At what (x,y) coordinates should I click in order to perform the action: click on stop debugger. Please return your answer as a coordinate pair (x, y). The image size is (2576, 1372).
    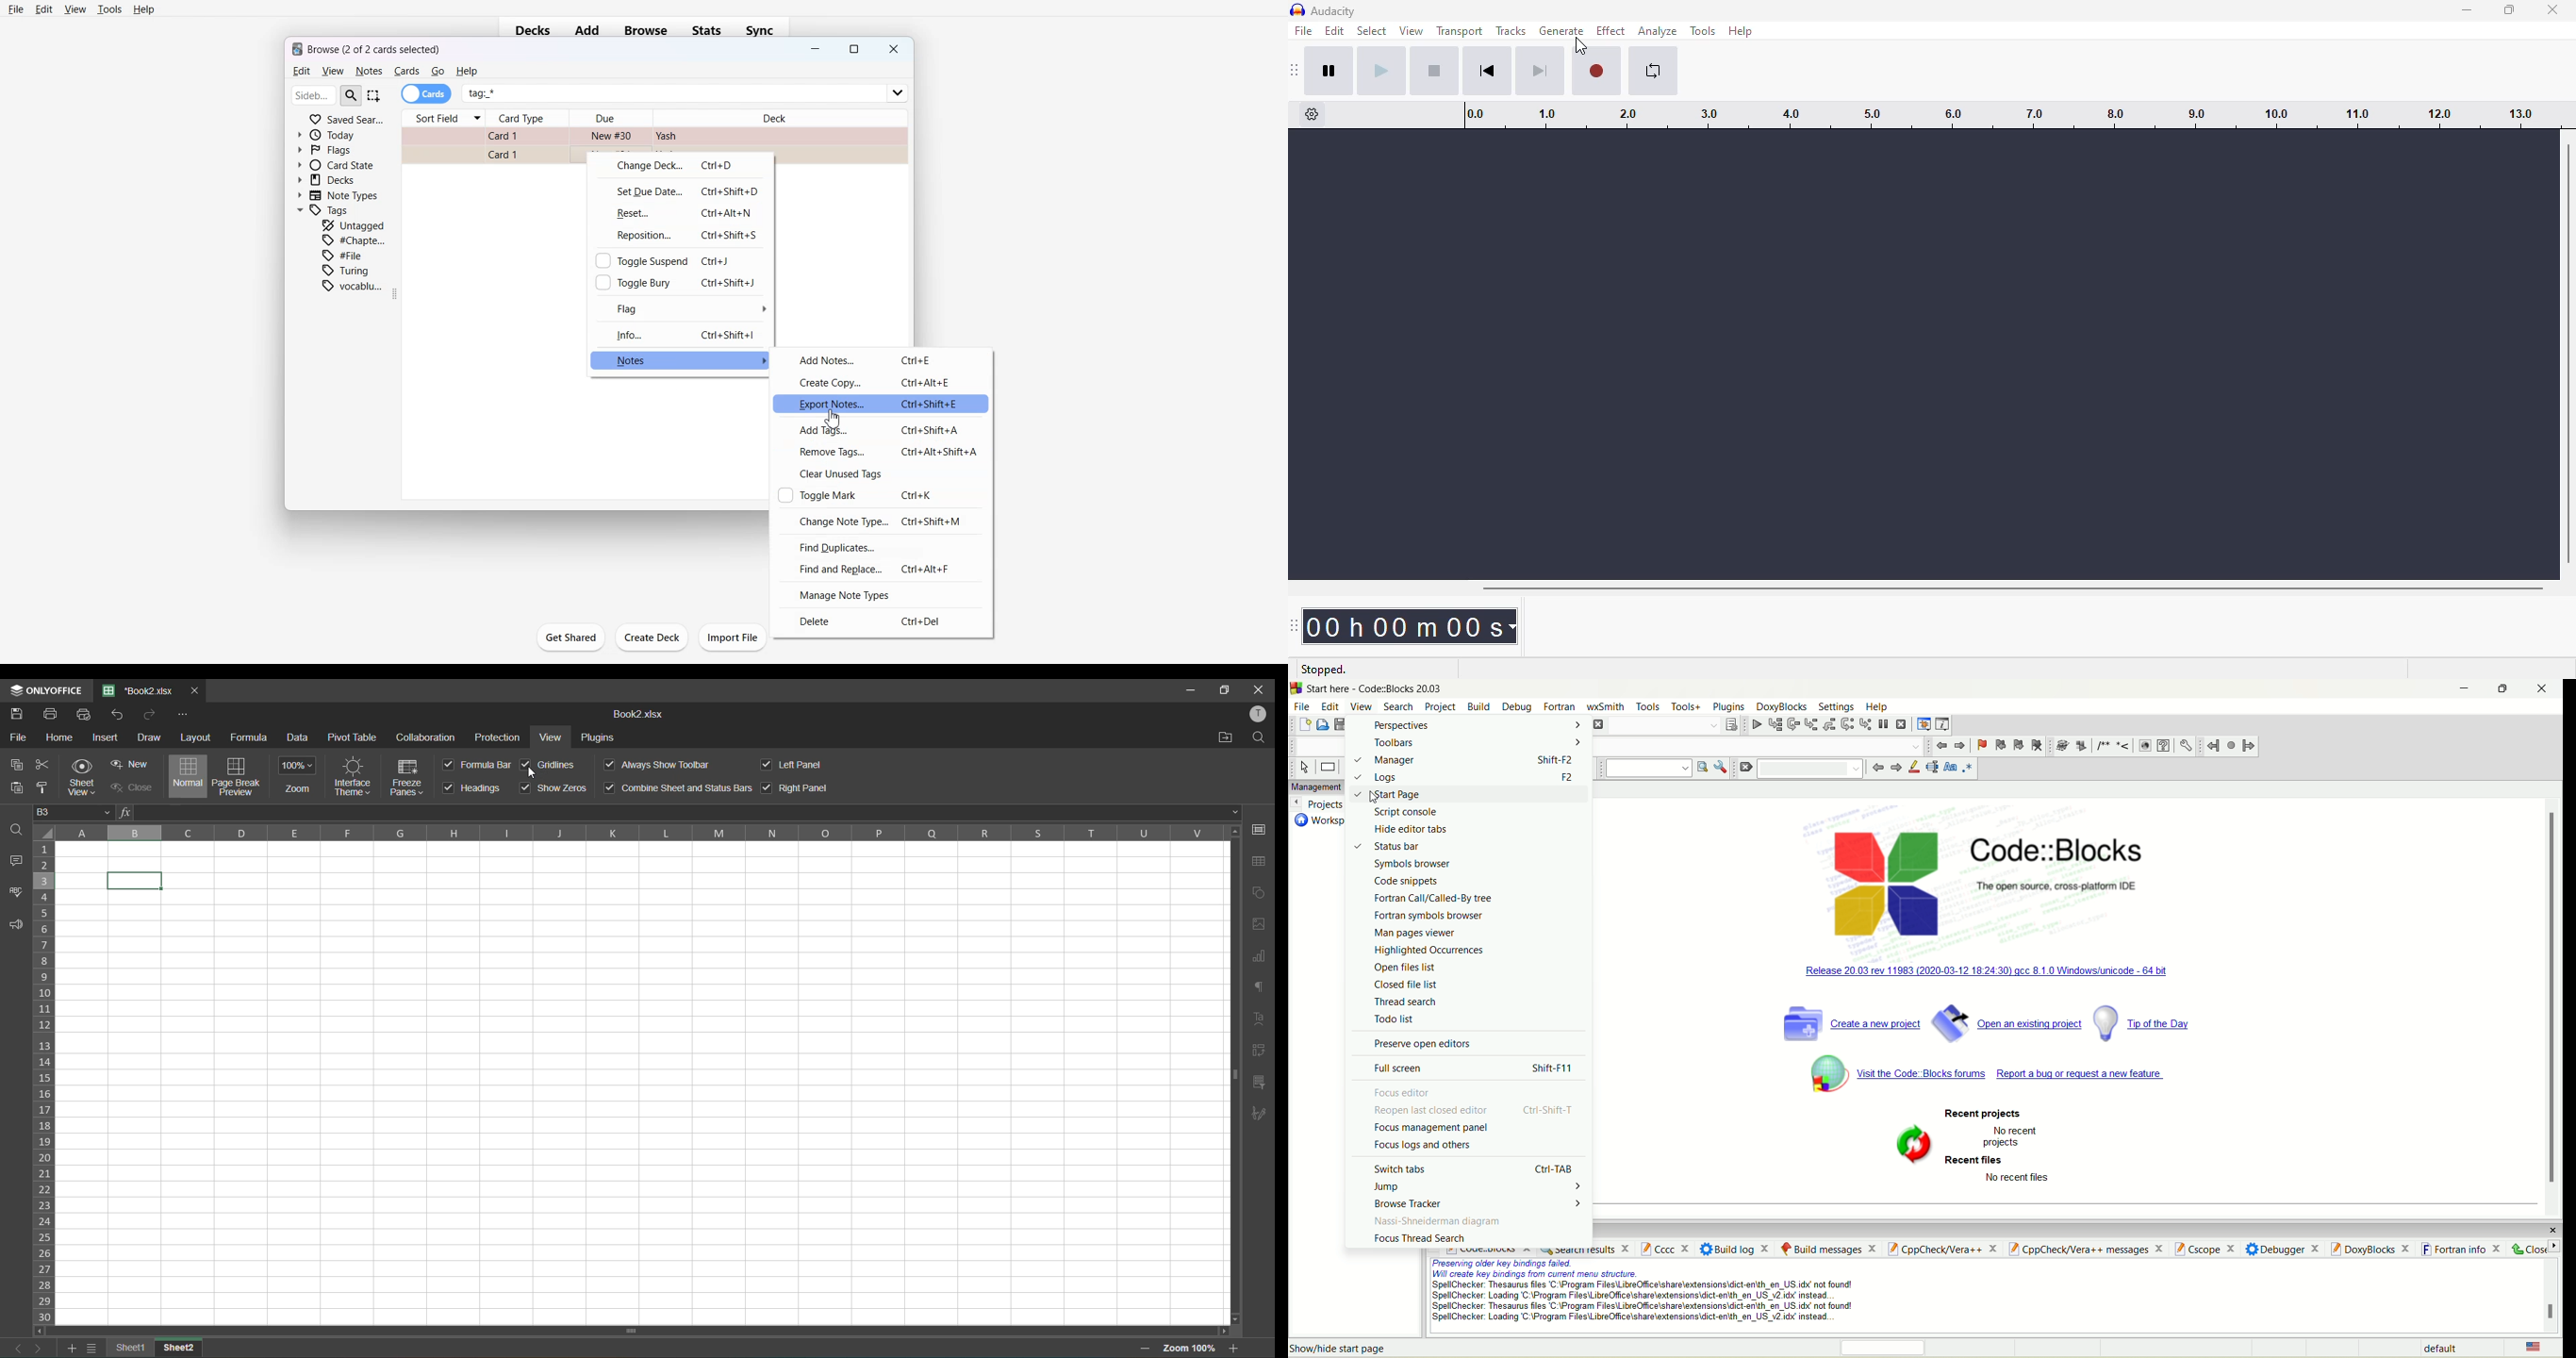
    Looking at the image, I should click on (1904, 725).